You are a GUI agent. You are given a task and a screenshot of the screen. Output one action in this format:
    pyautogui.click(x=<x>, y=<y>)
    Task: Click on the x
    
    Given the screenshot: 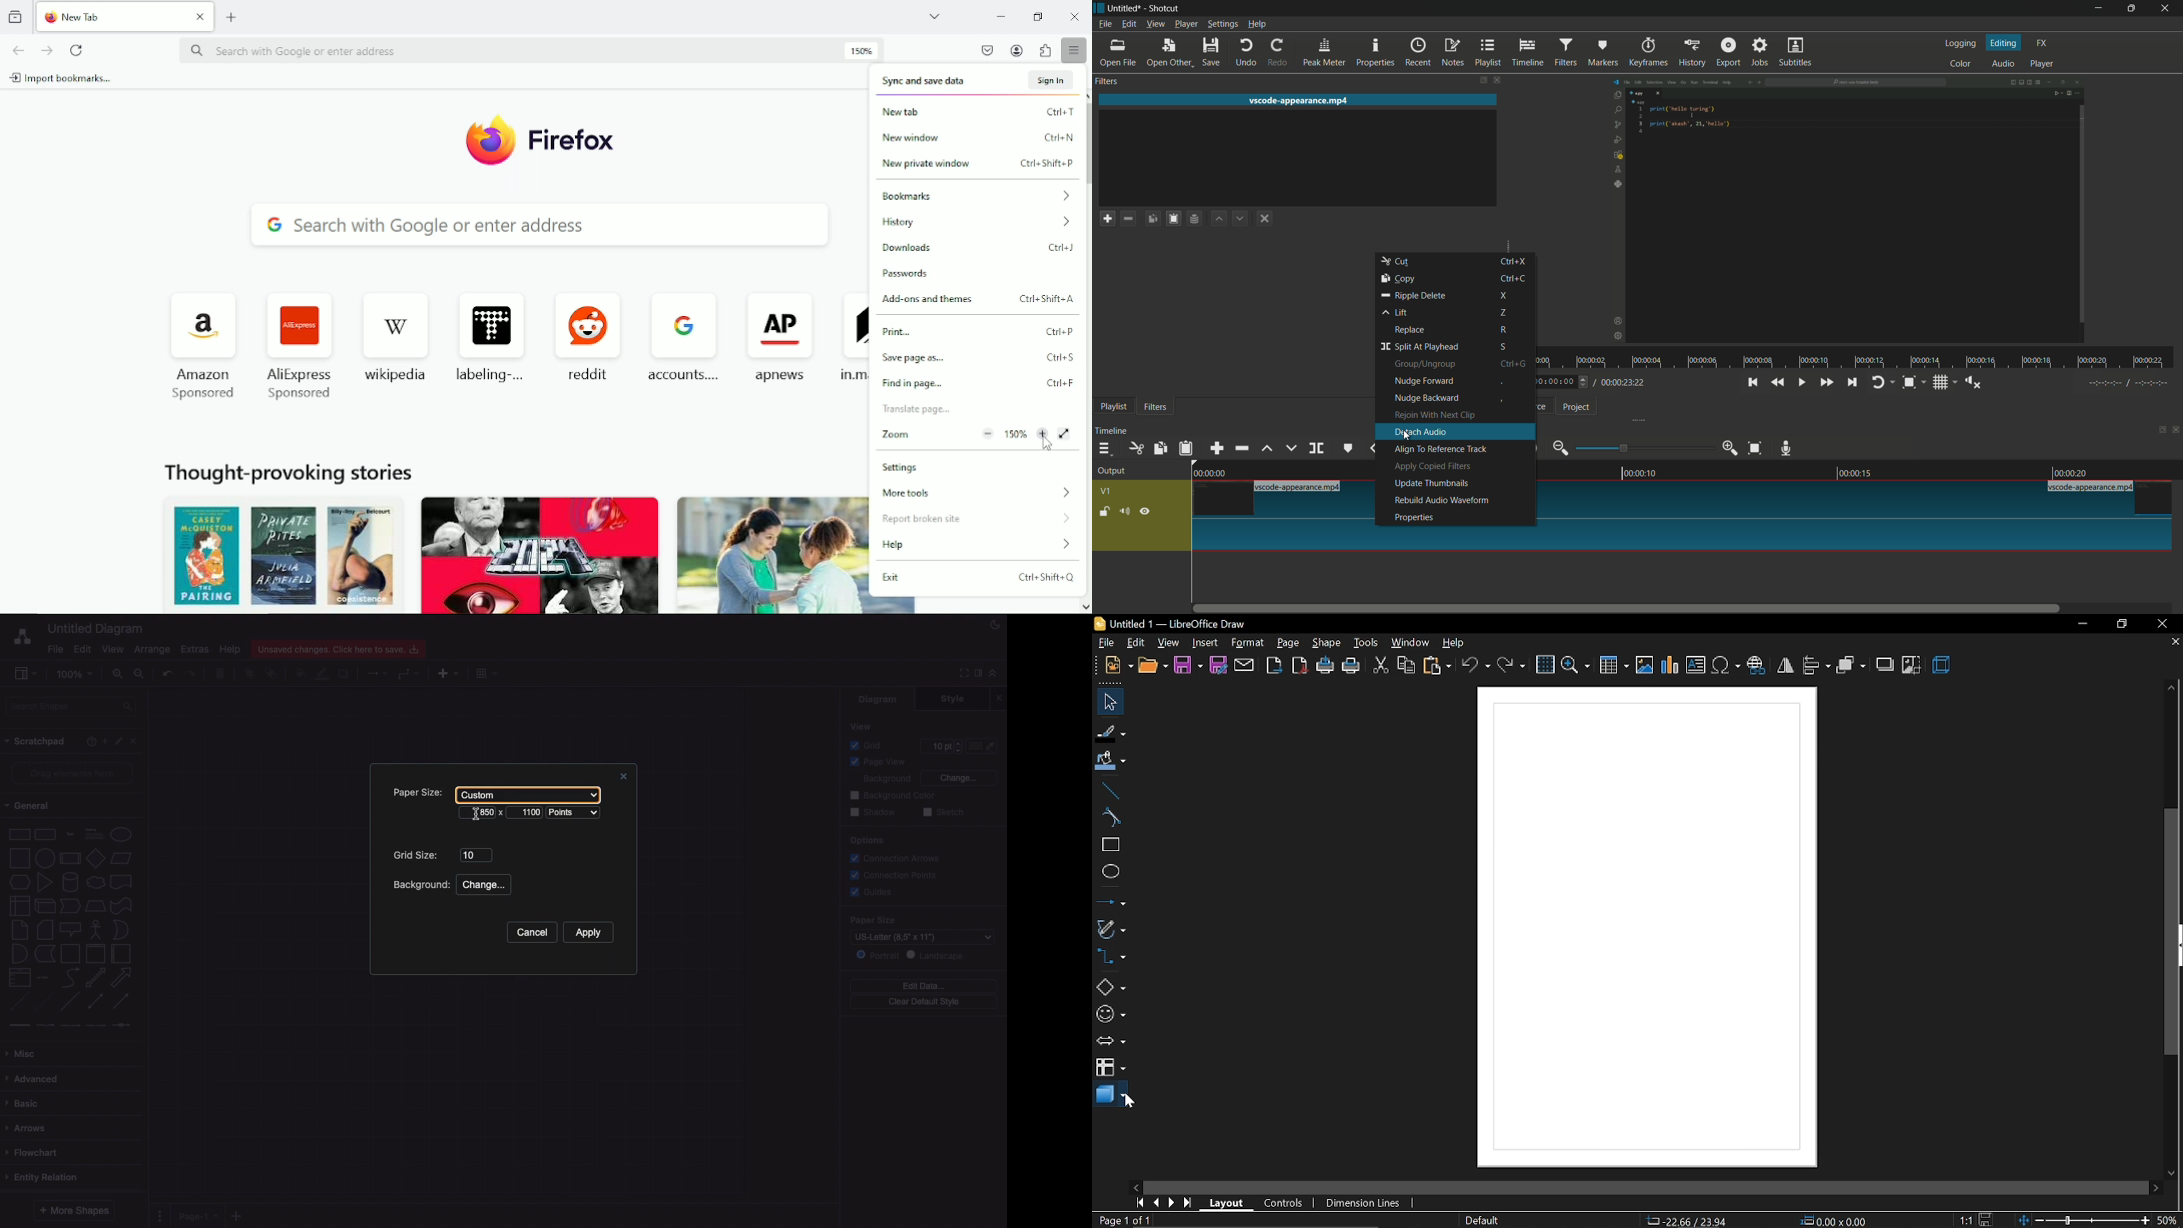 What is the action you would take?
    pyautogui.click(x=1509, y=296)
    